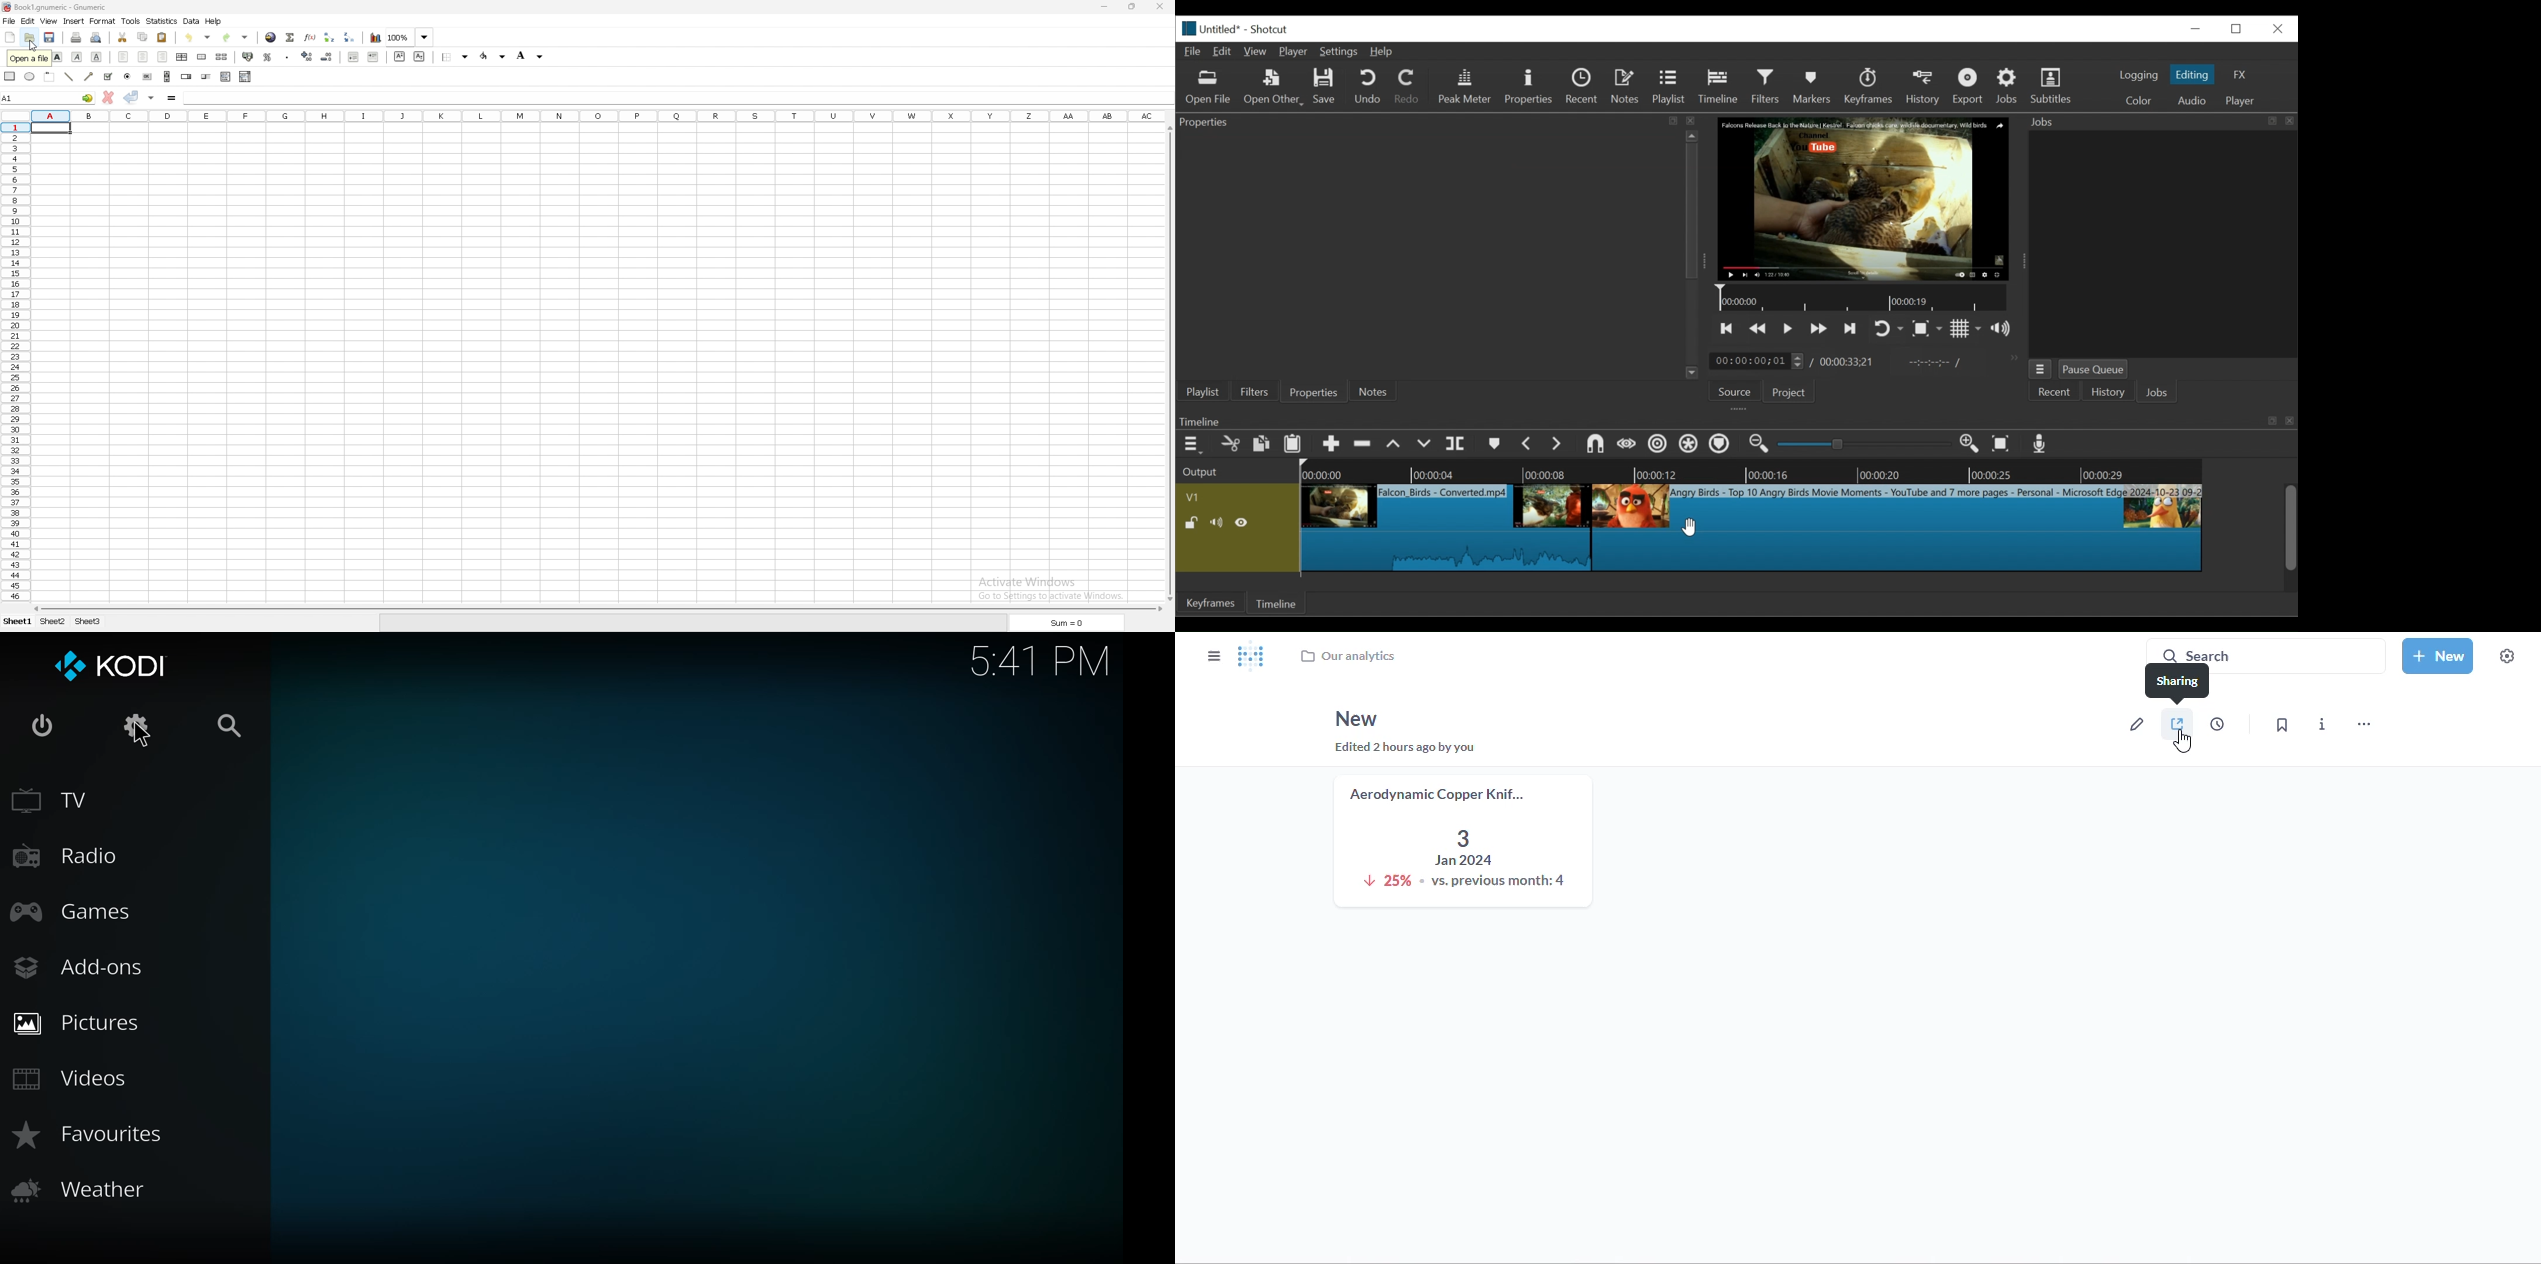 This screenshot has width=2548, height=1288. Describe the element at coordinates (82, 1191) in the screenshot. I see `weather` at that location.